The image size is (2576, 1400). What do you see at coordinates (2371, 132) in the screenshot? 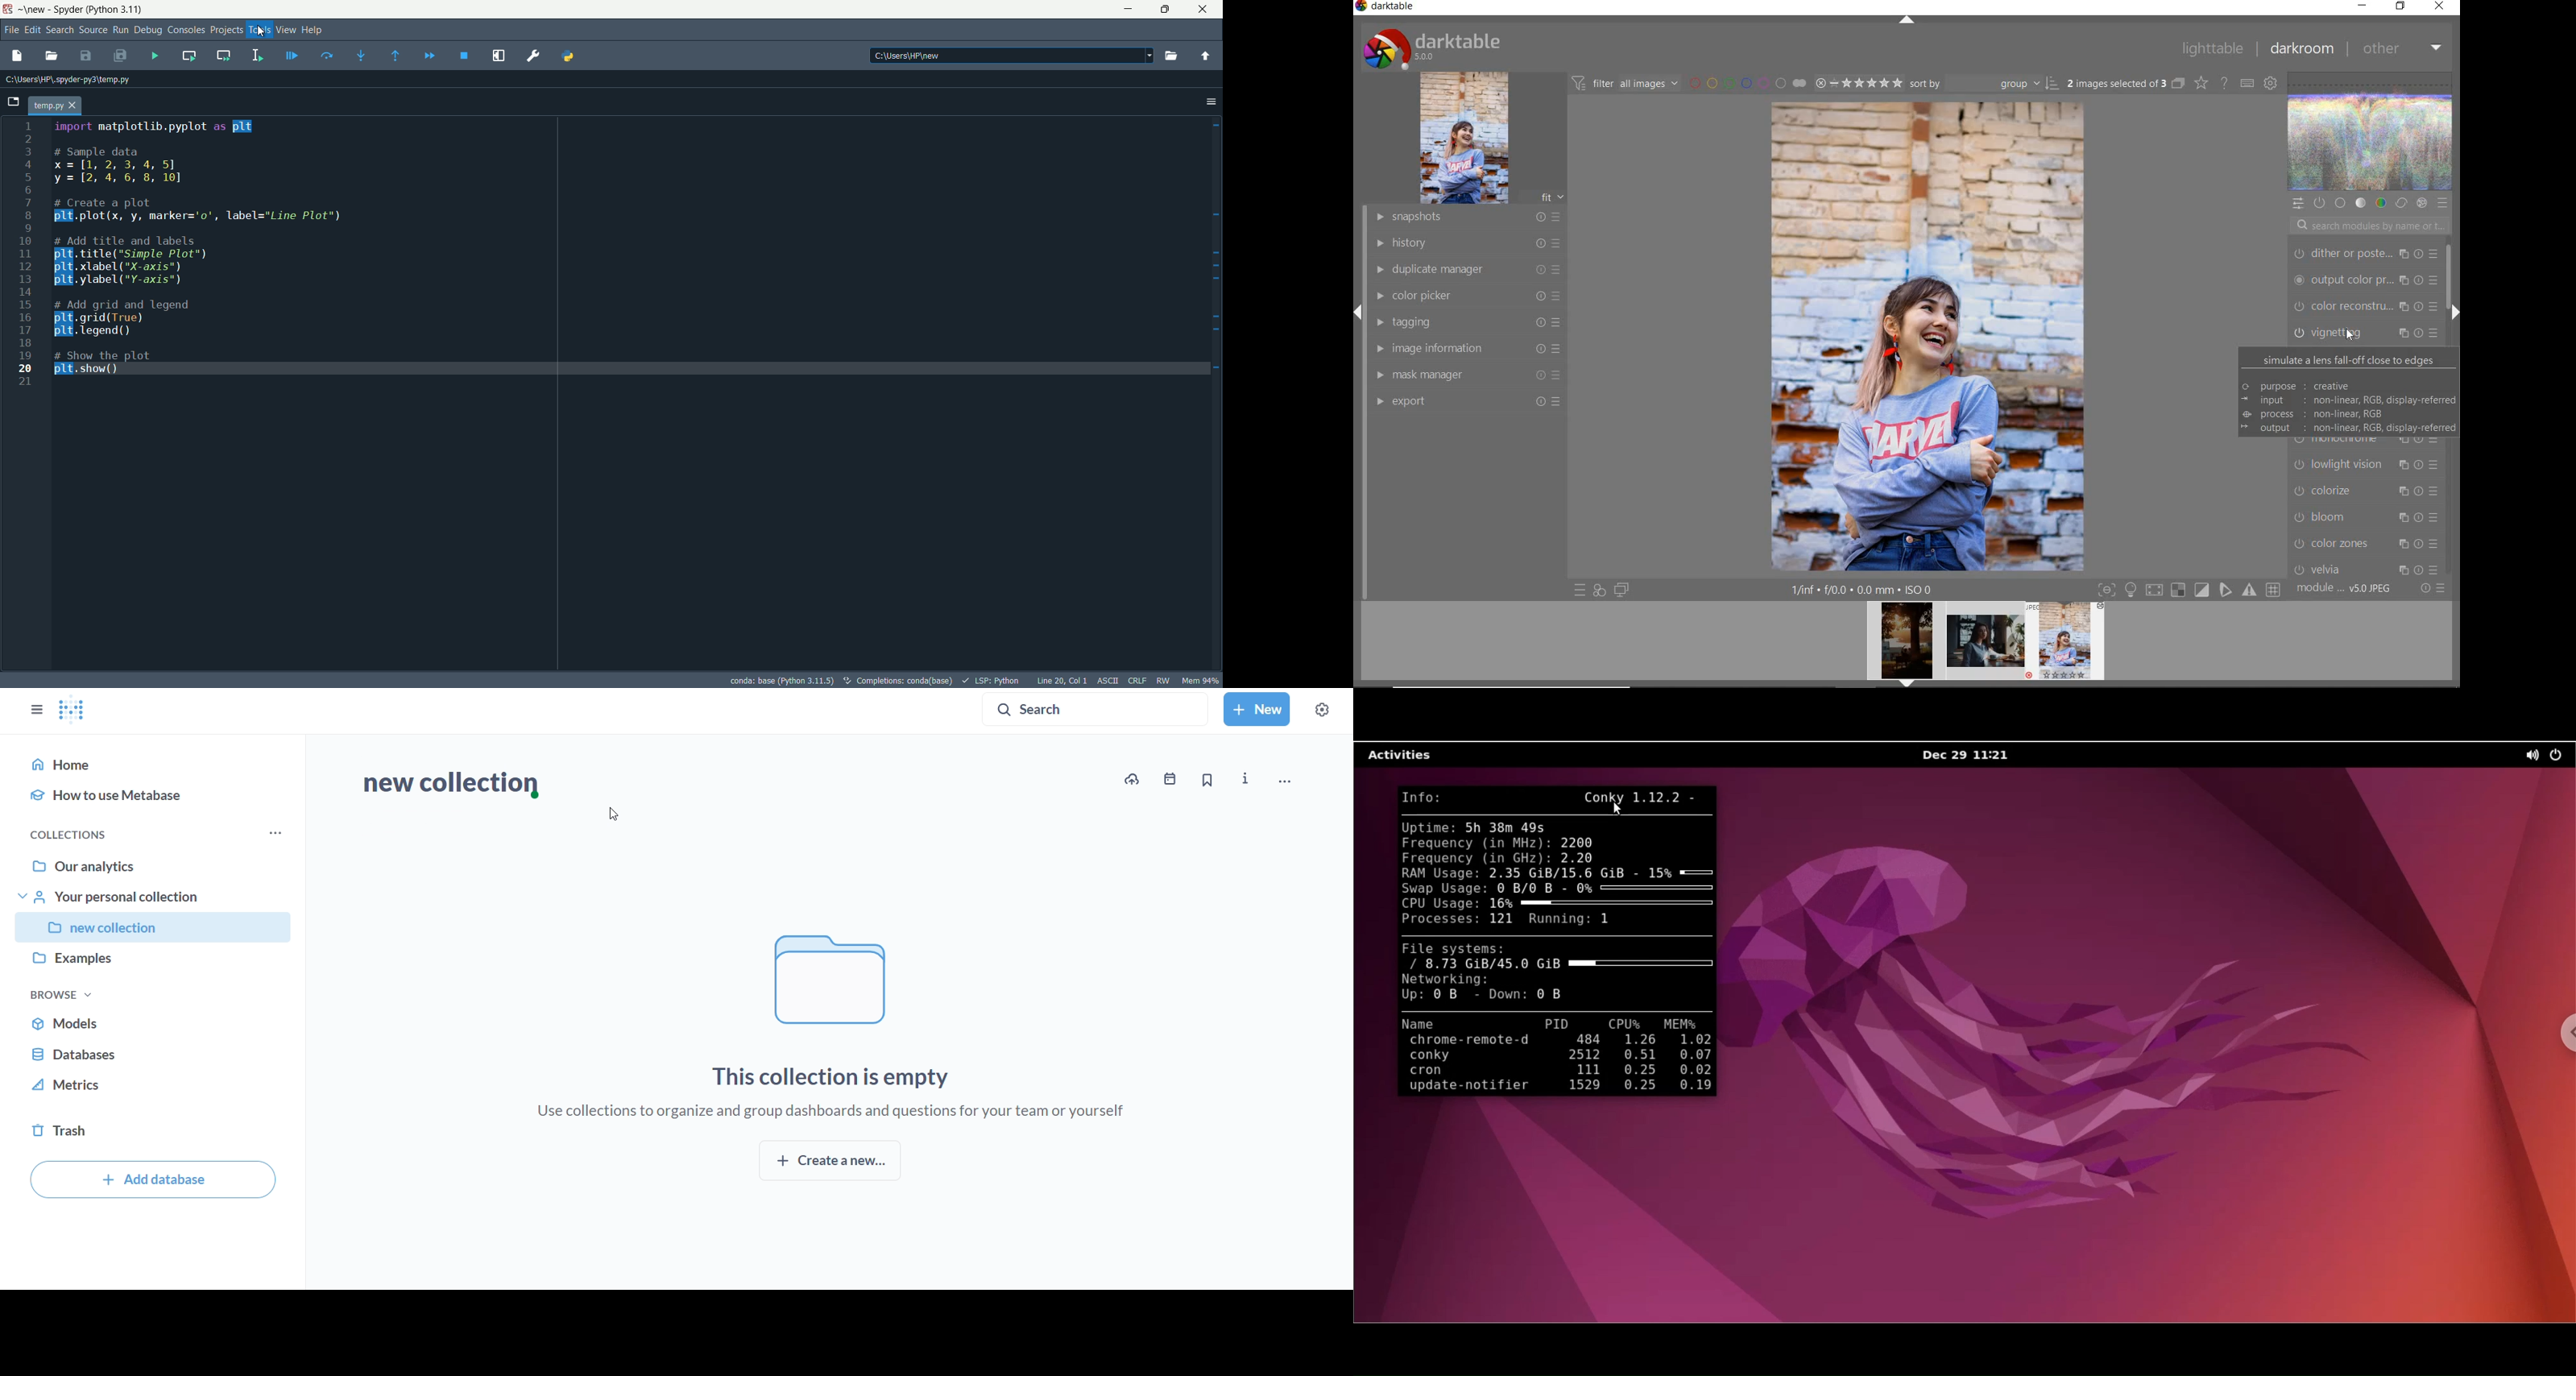
I see `wave form` at bounding box center [2371, 132].